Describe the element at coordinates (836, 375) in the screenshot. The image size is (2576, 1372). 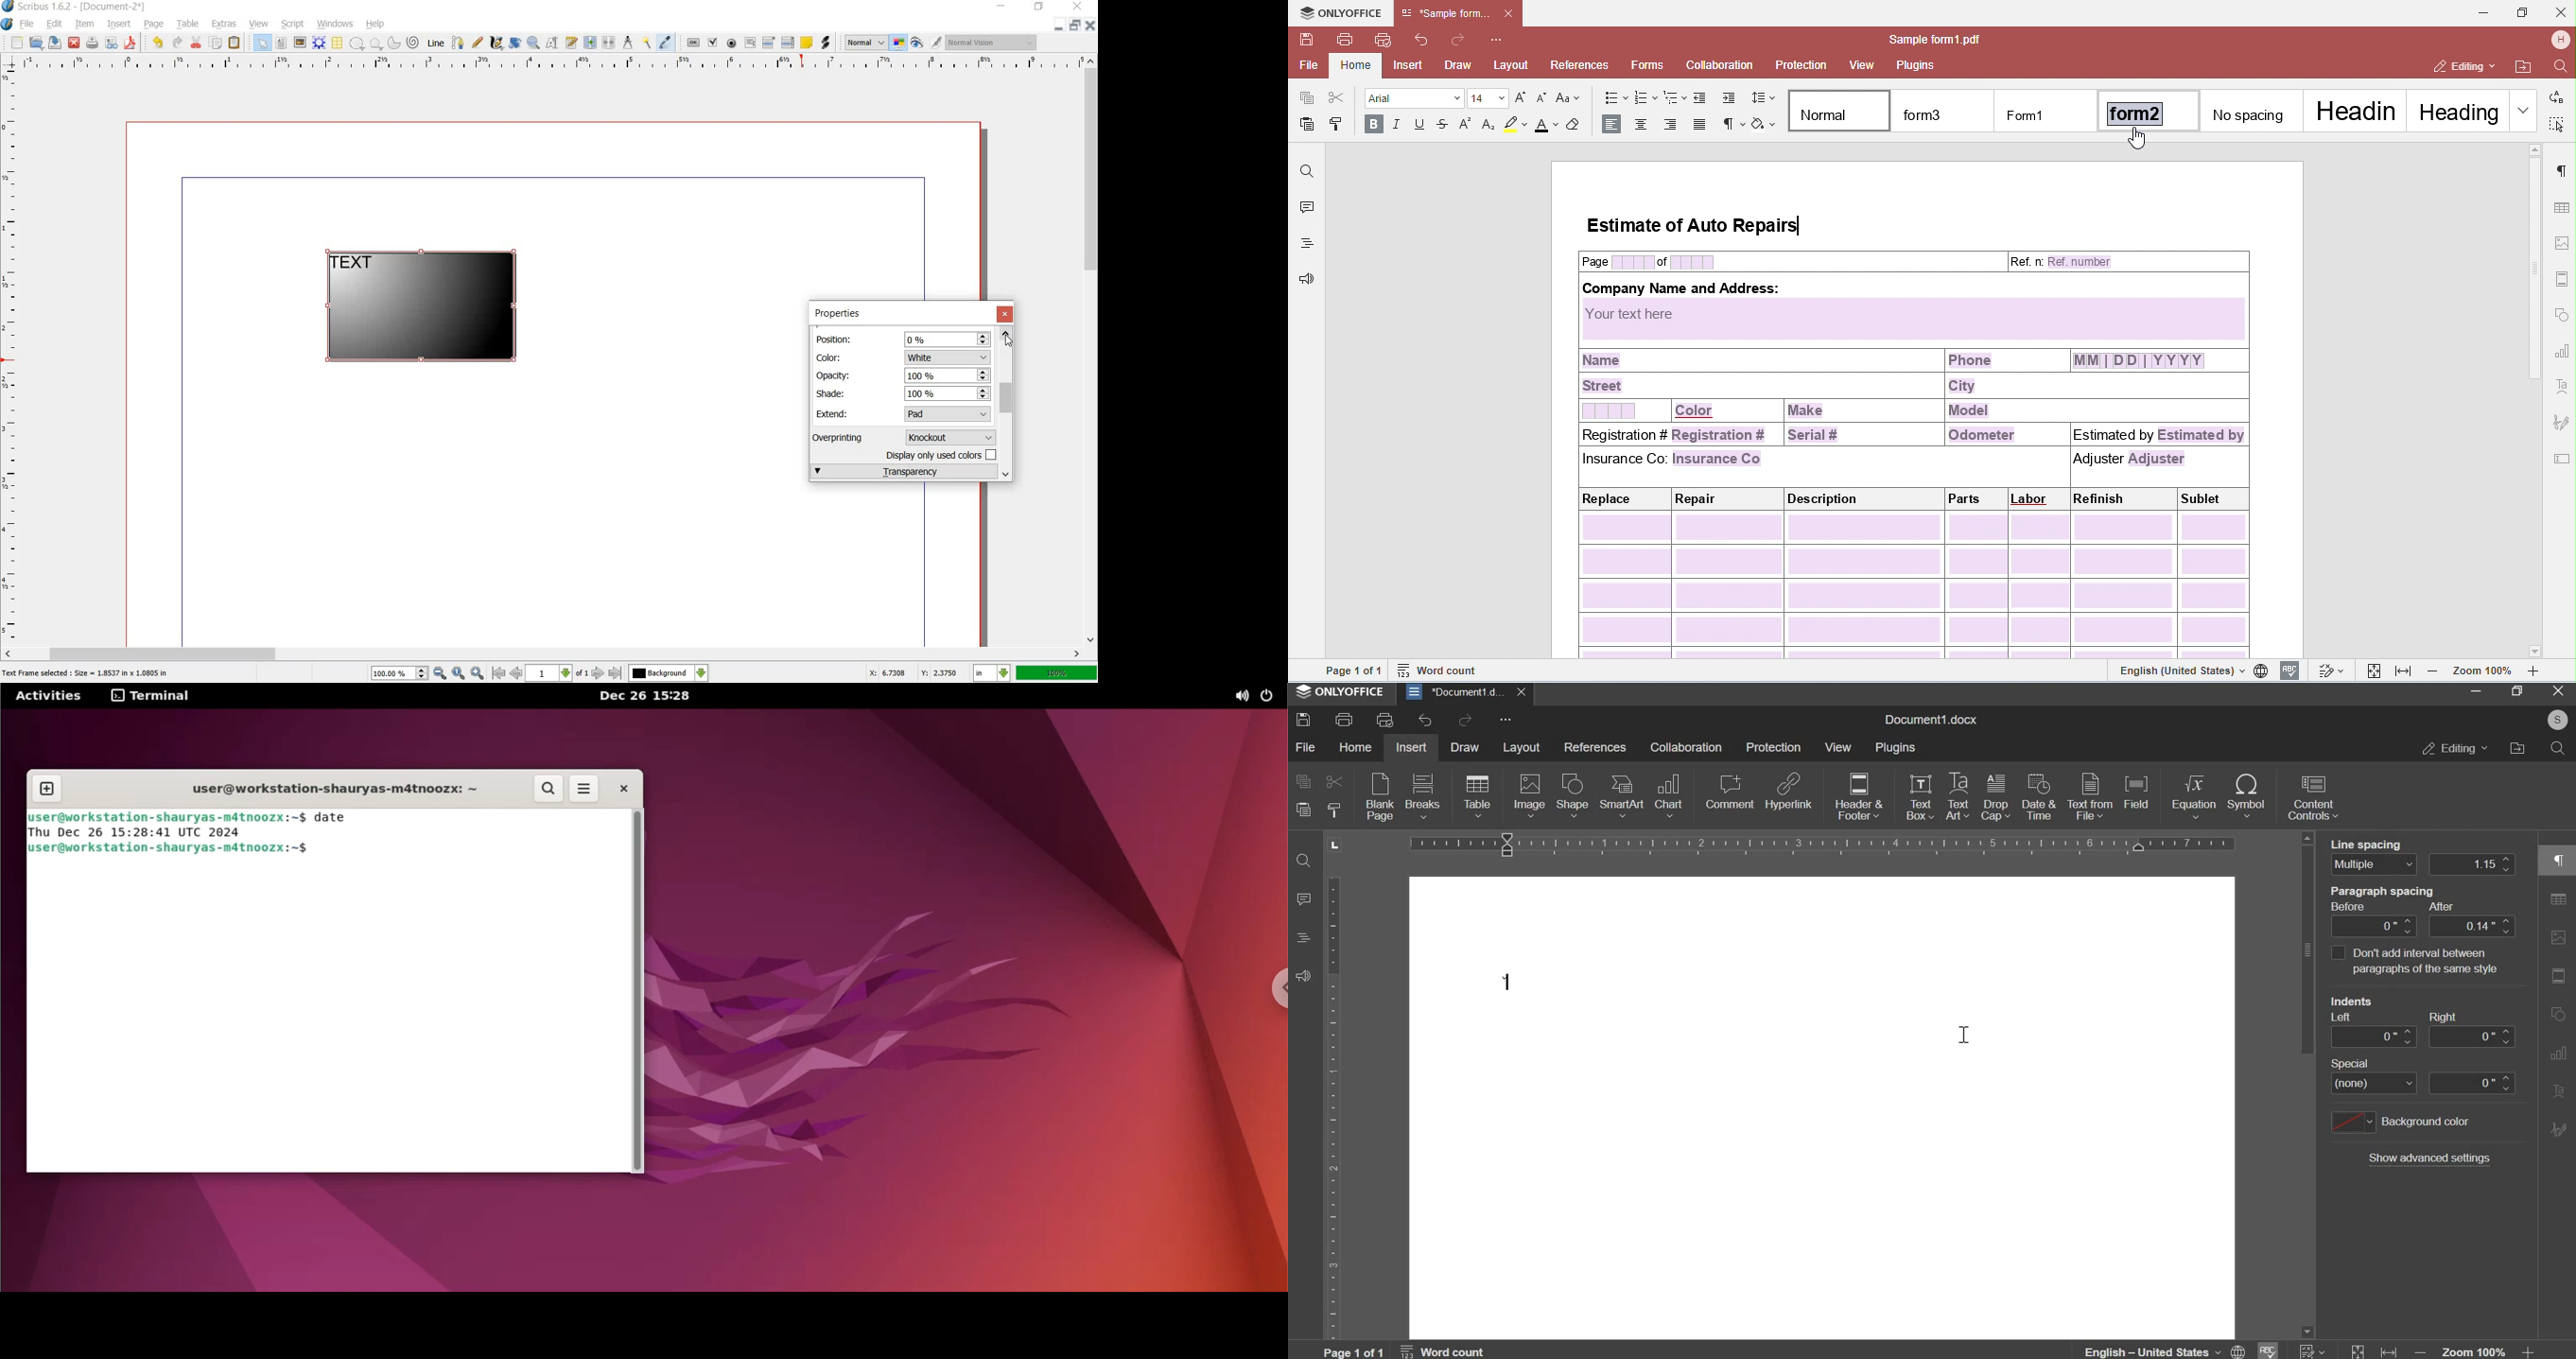
I see `opacity` at that location.